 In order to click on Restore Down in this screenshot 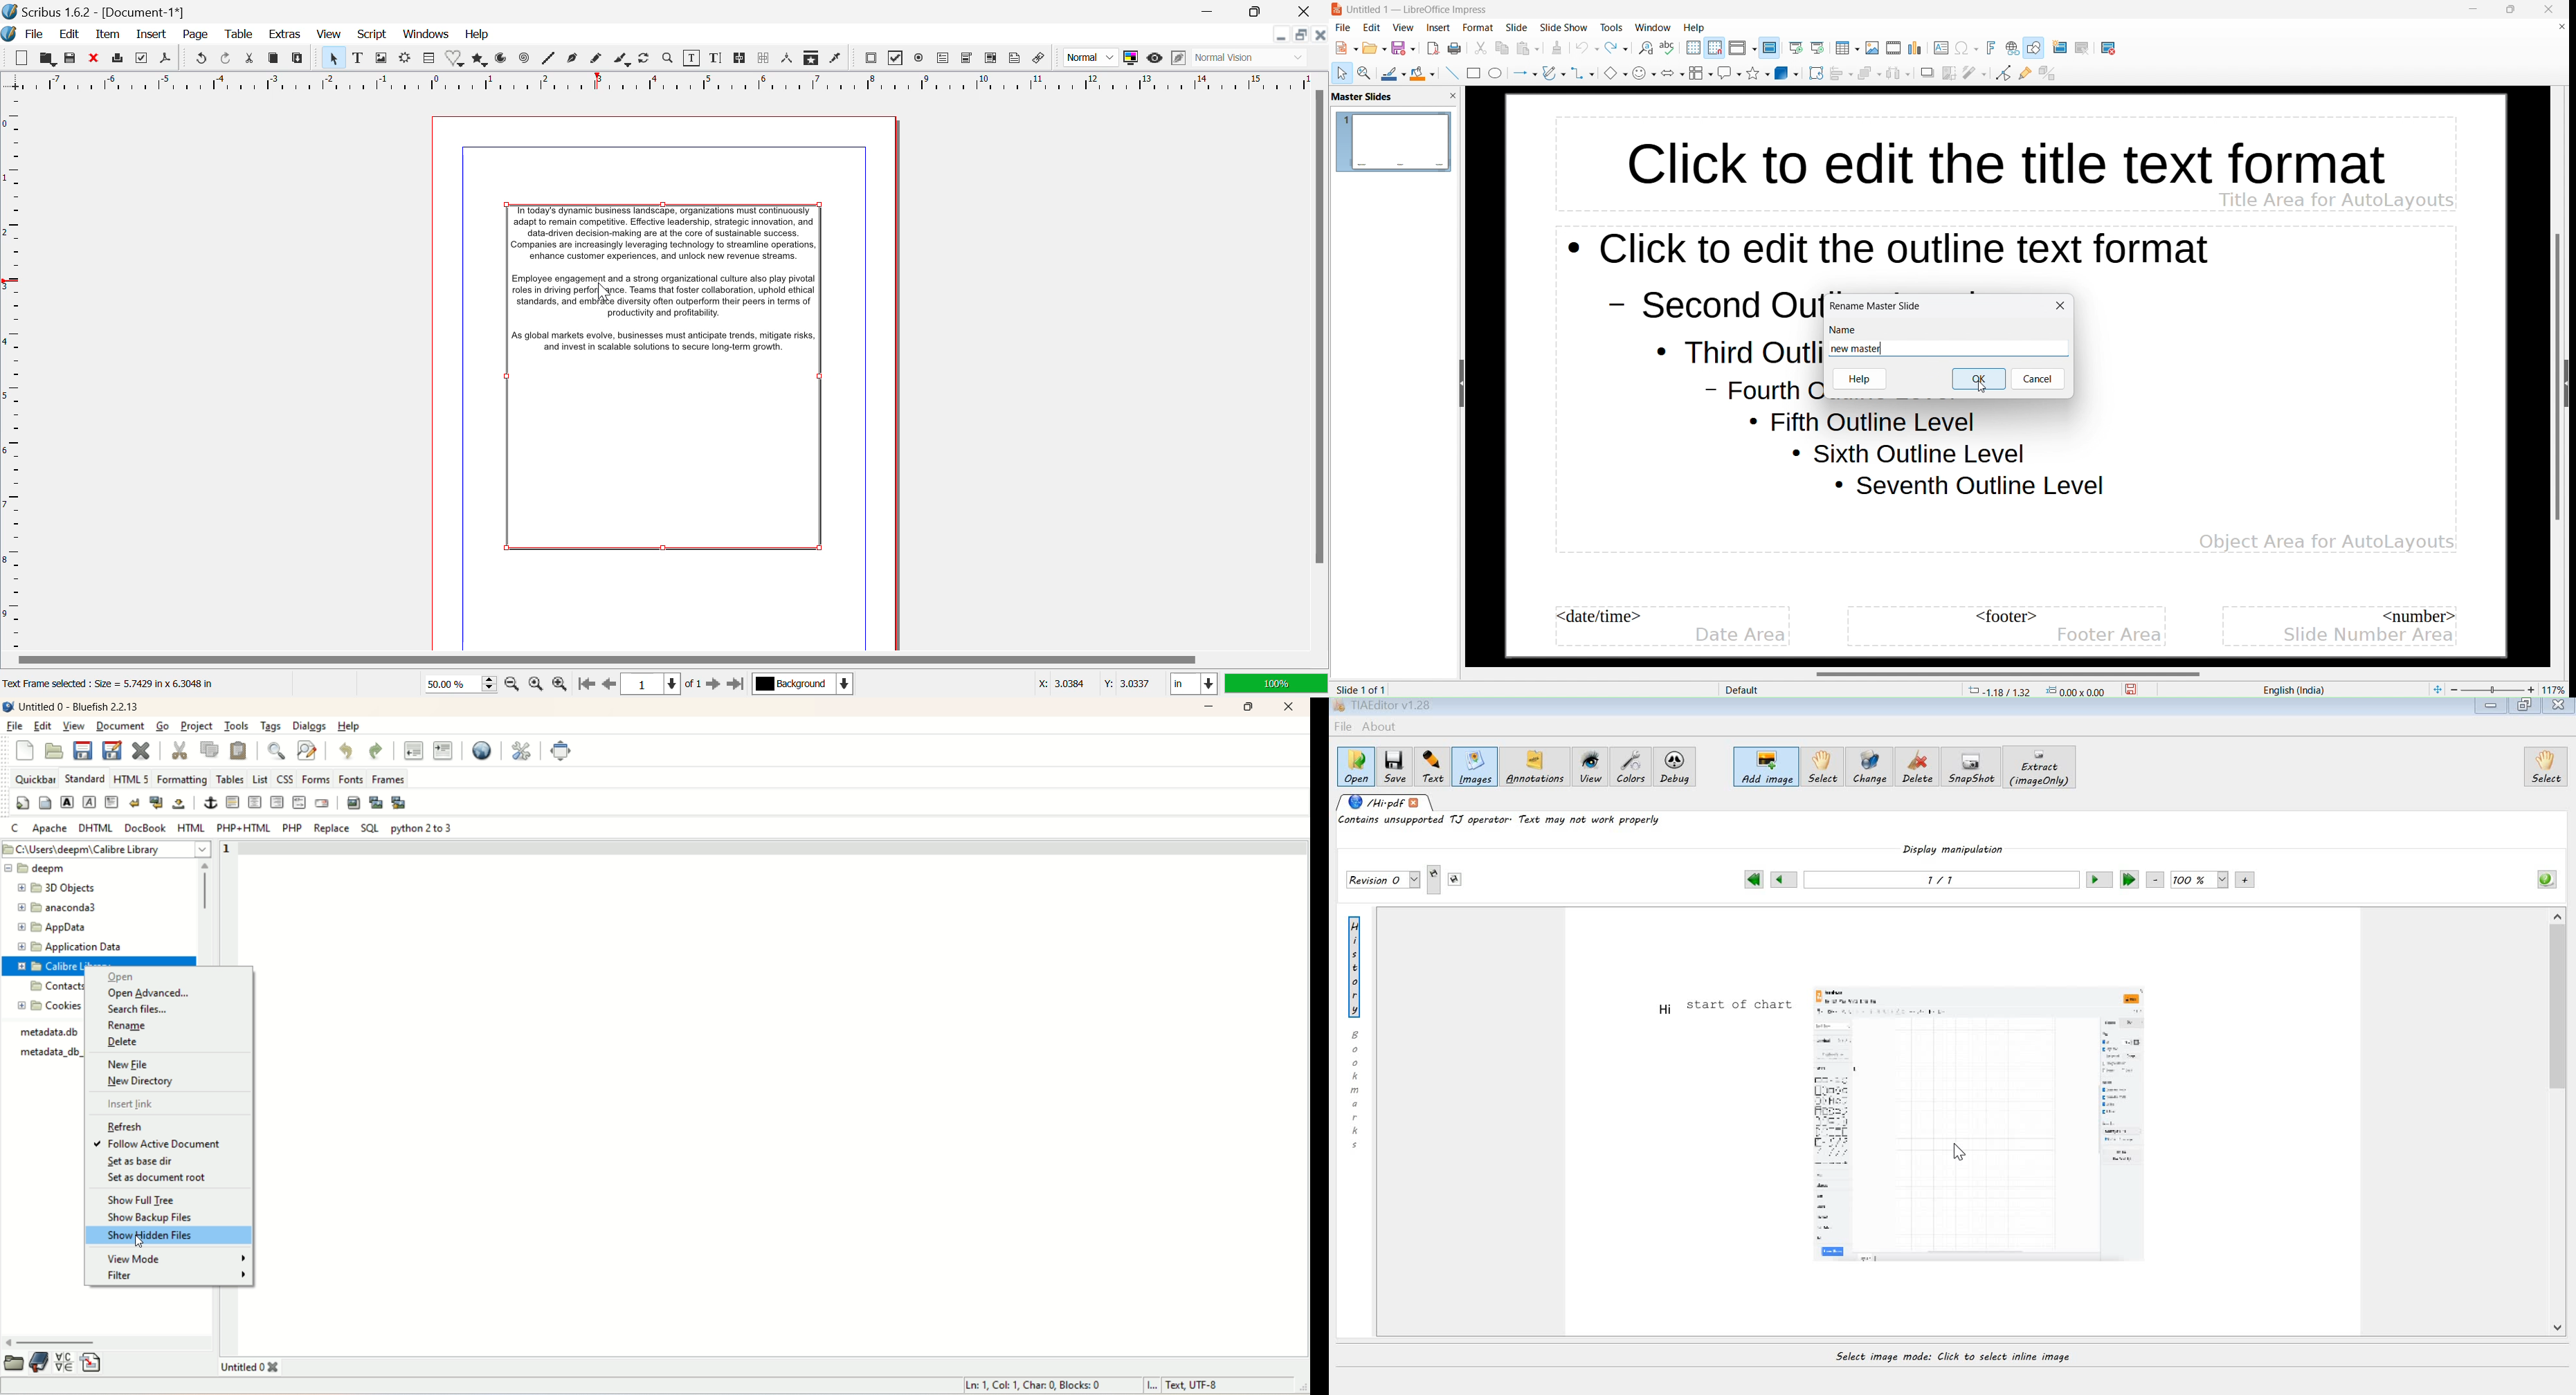, I will do `click(1212, 10)`.